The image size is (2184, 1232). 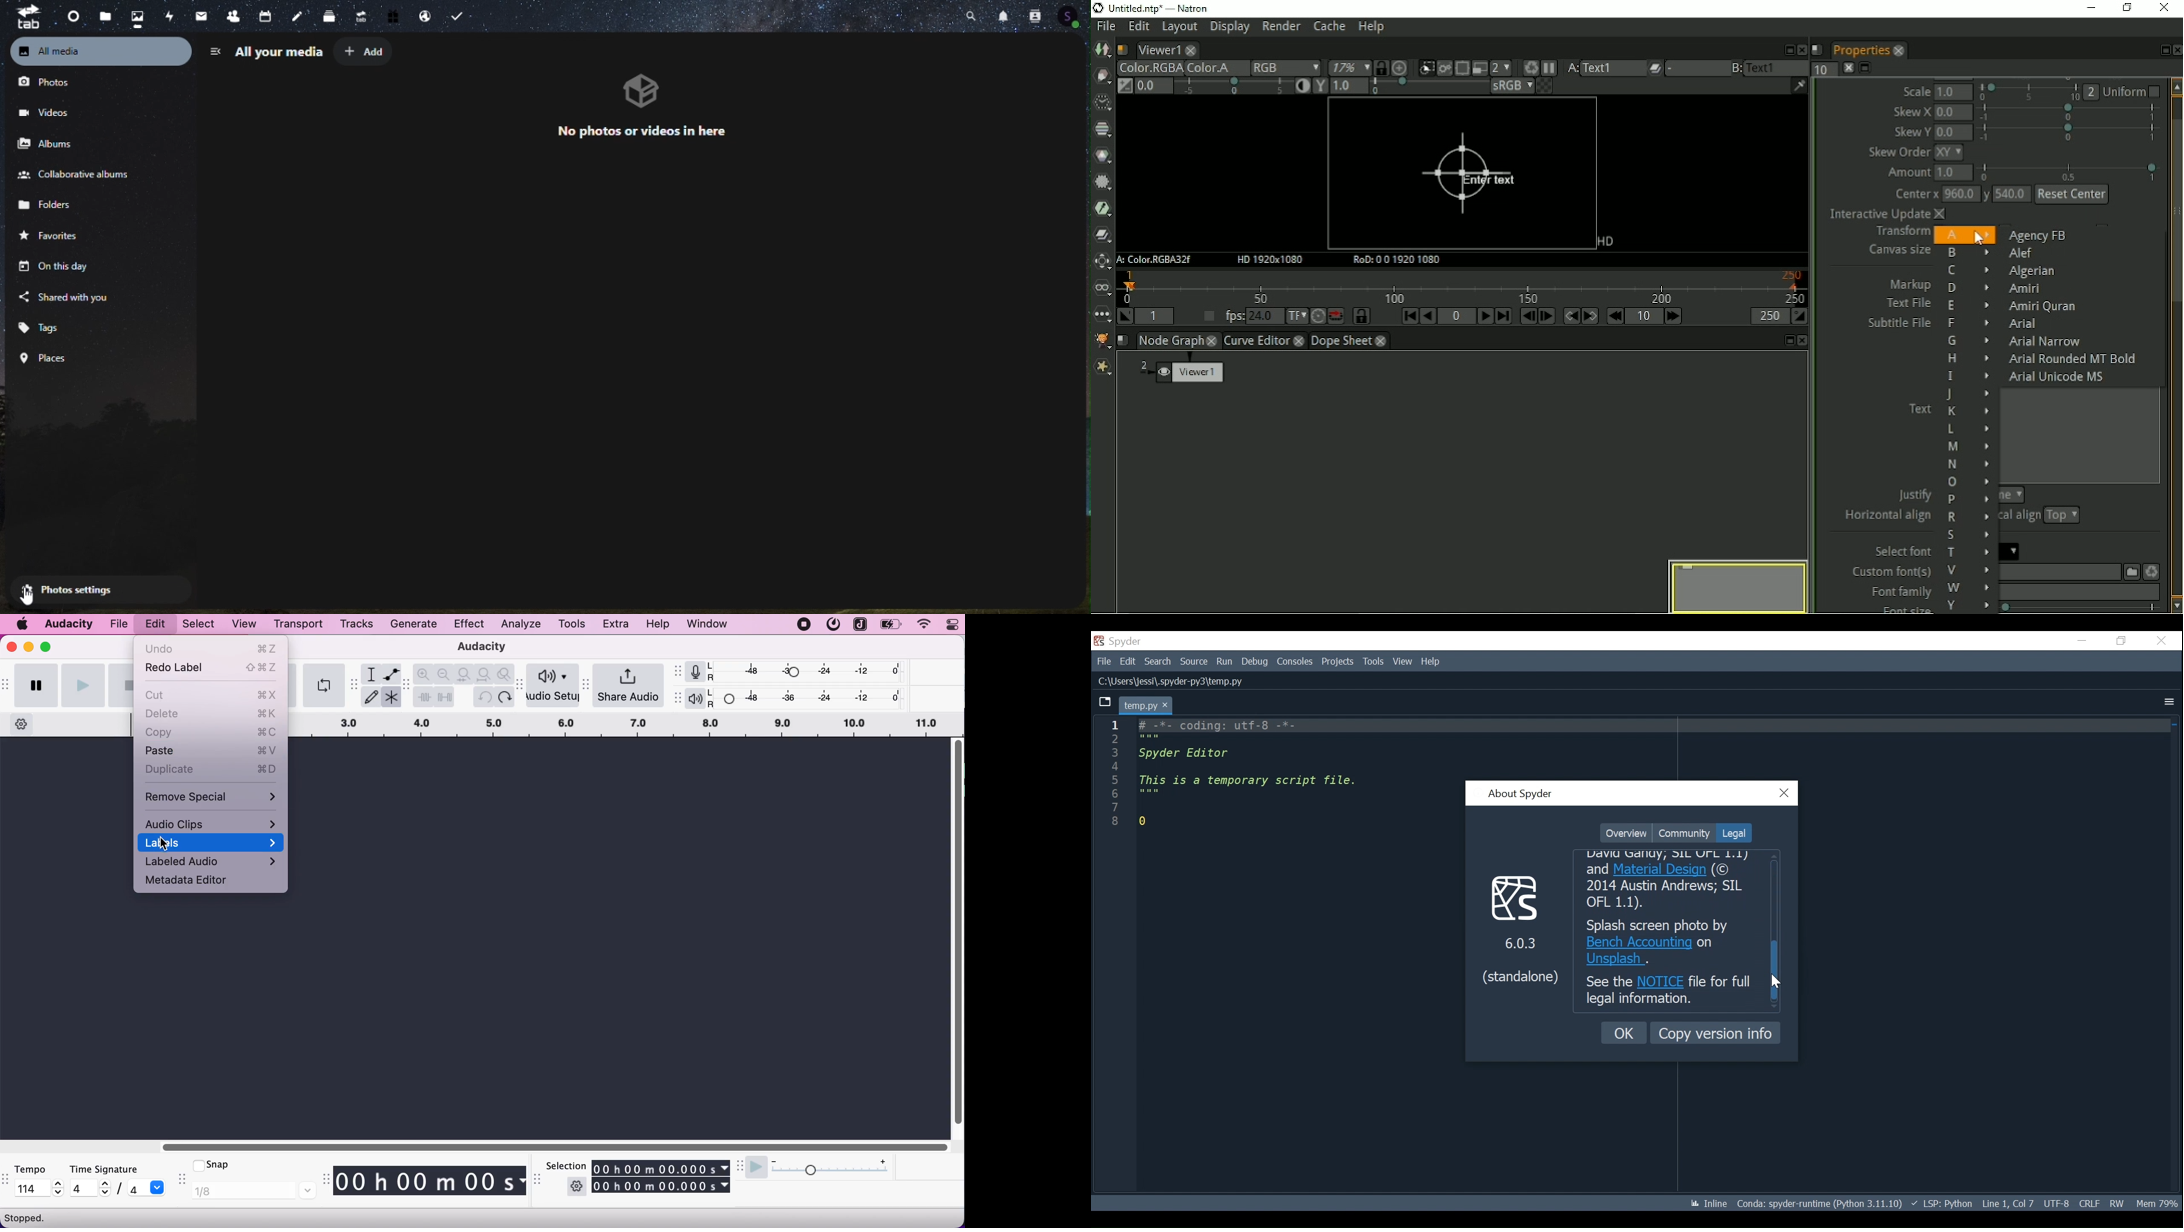 What do you see at coordinates (589, 681) in the screenshot?
I see `audacity share audio toolbar` at bounding box center [589, 681].